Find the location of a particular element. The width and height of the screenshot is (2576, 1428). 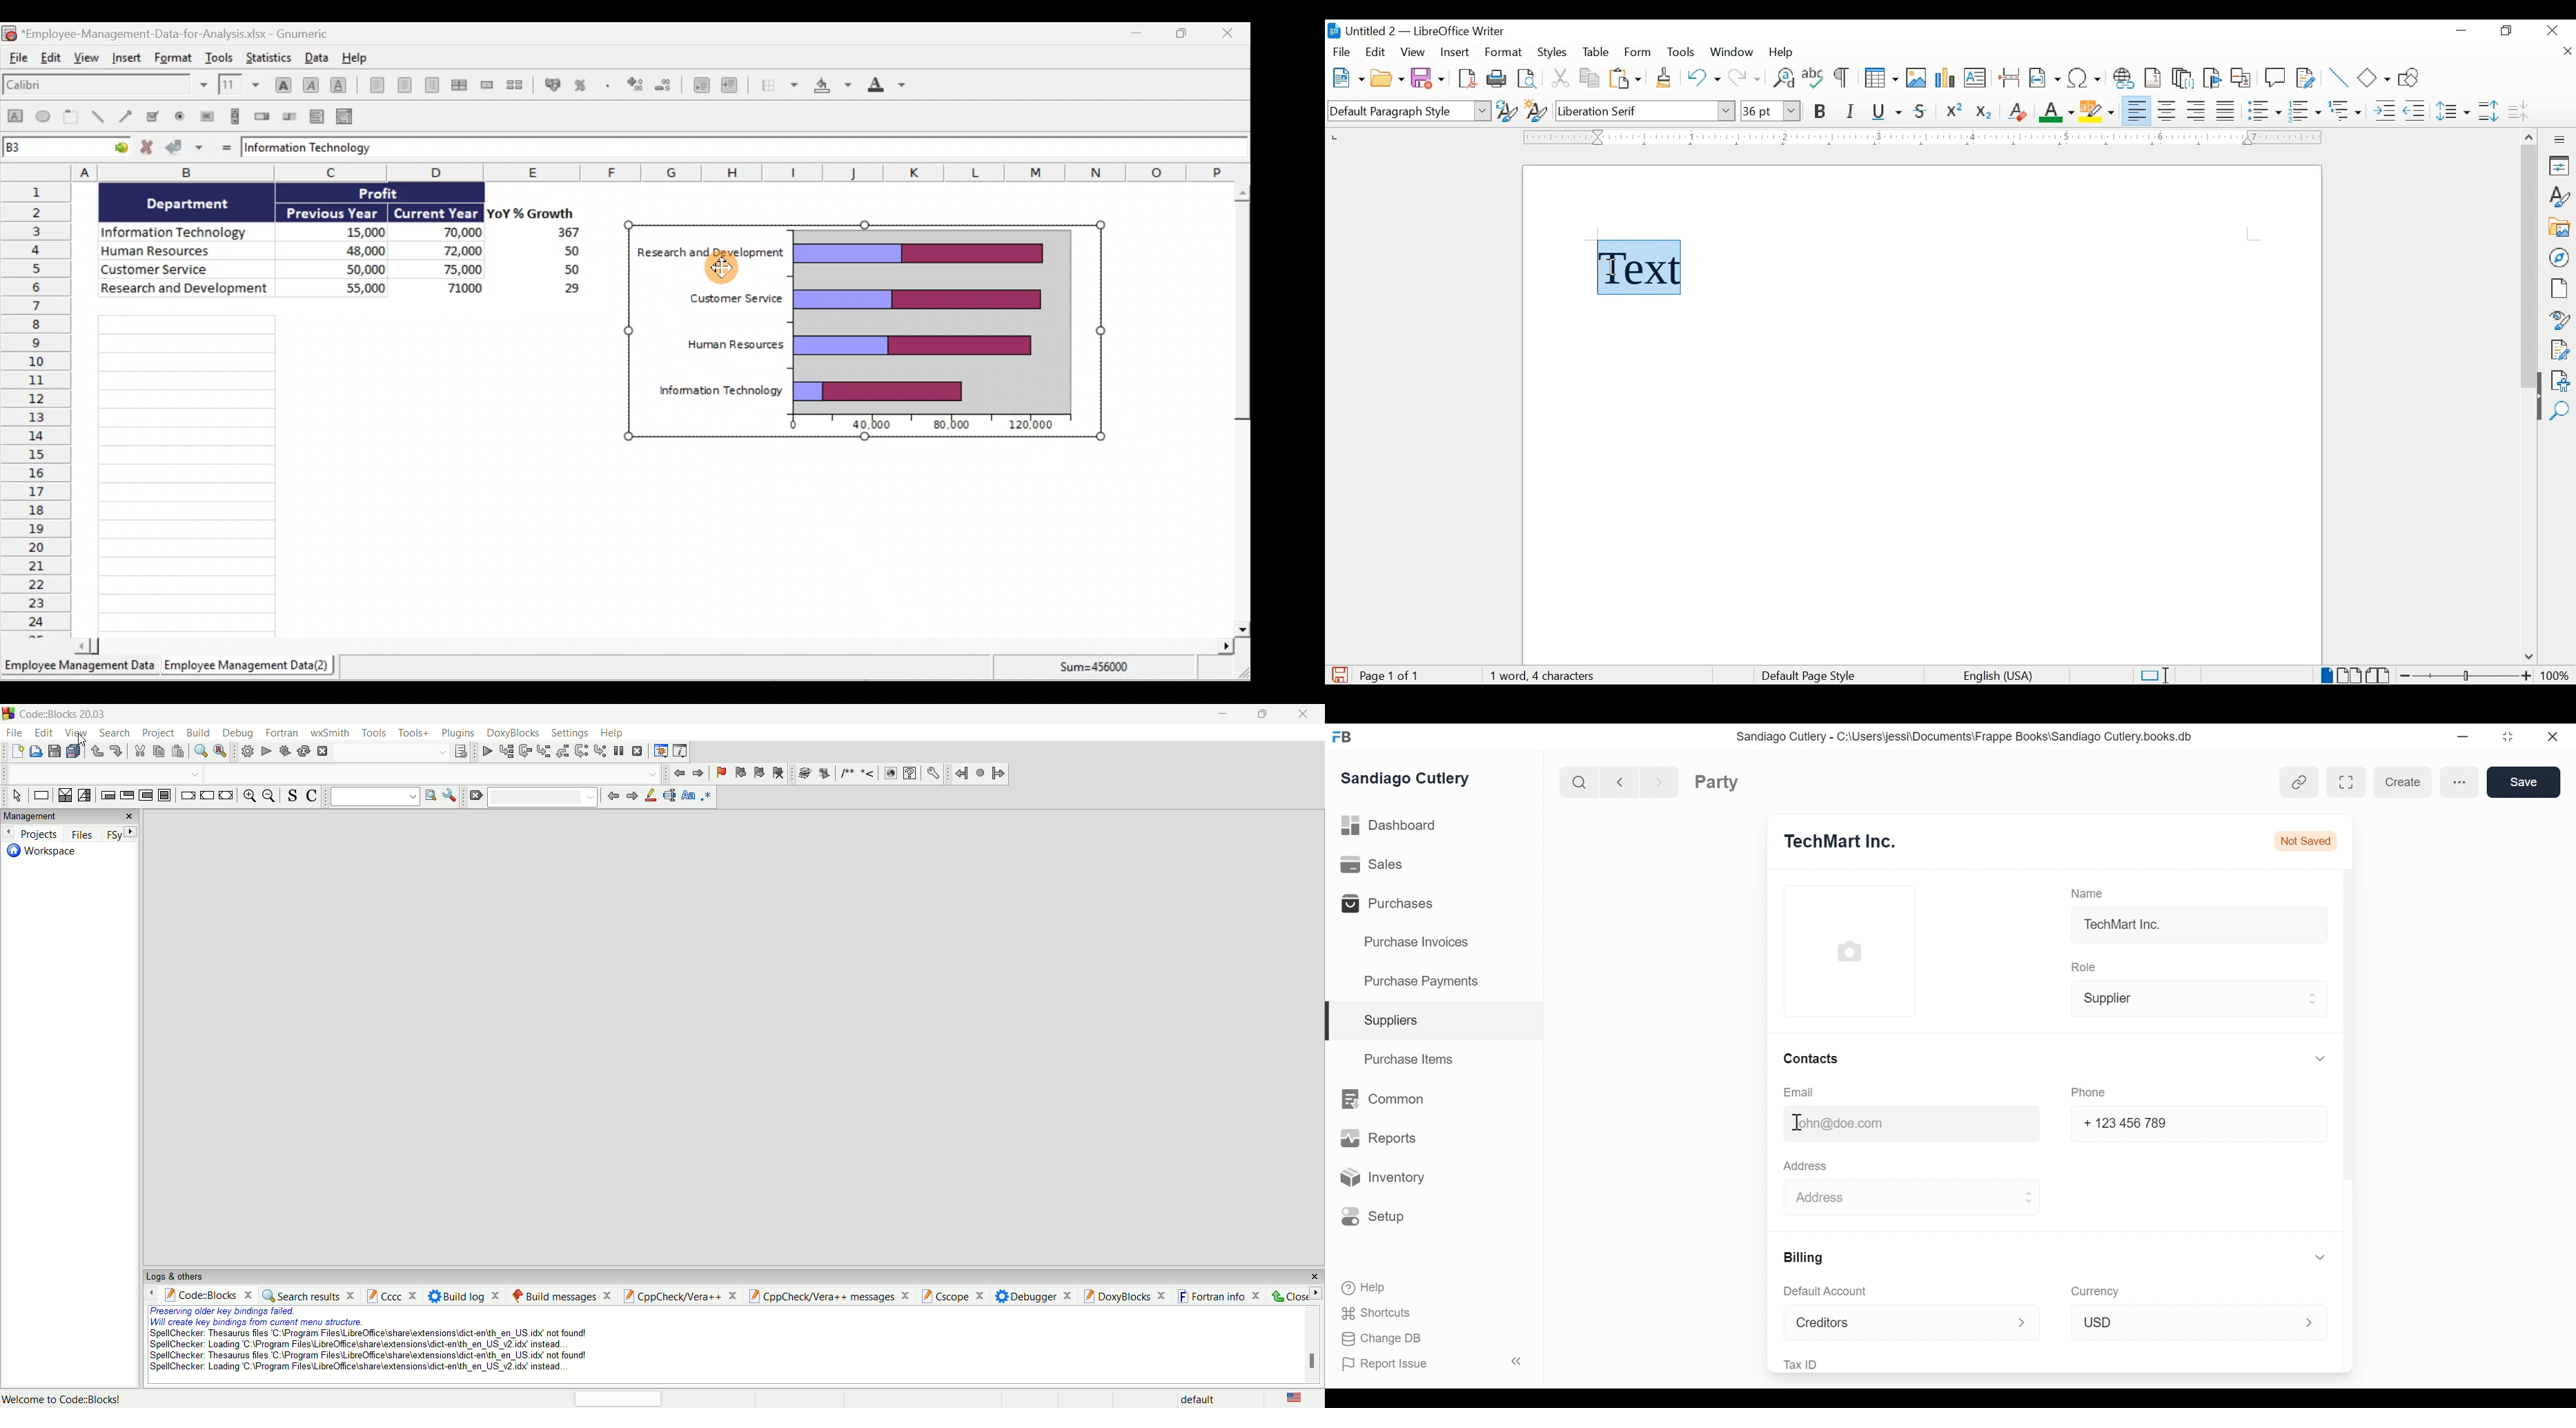

insert is located at coordinates (1454, 52).